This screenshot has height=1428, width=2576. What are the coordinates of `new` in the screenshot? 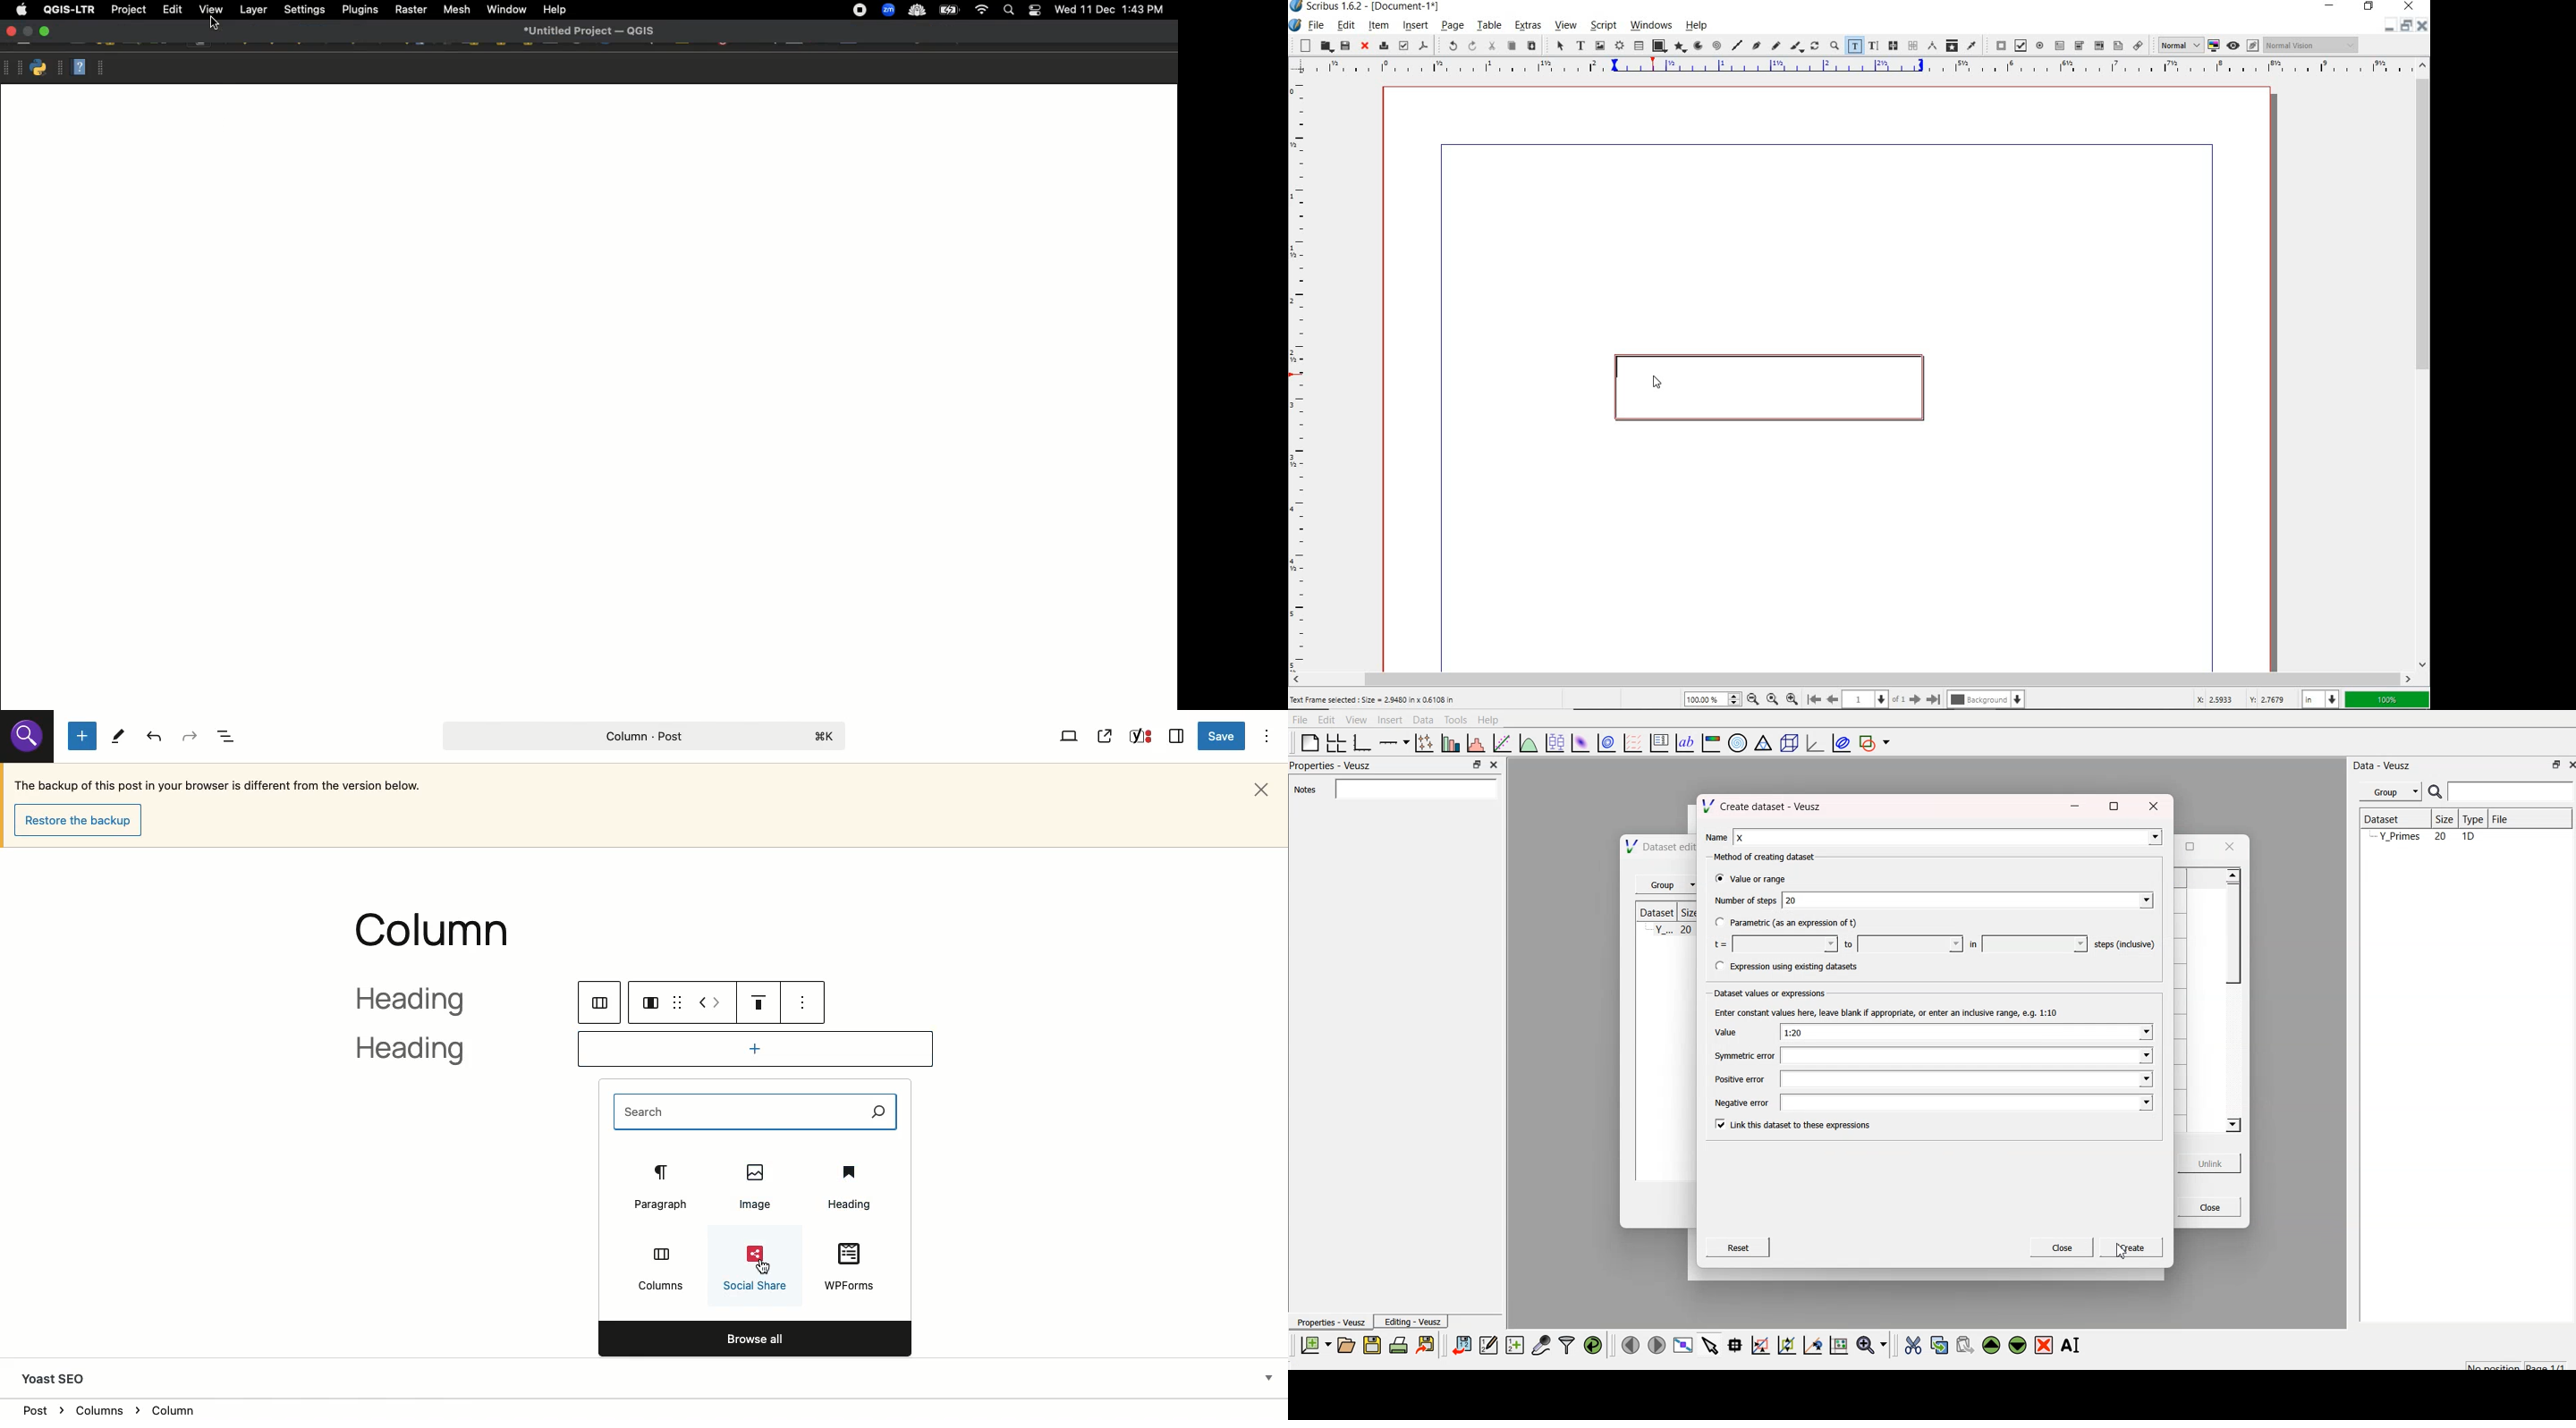 It's located at (1302, 45).